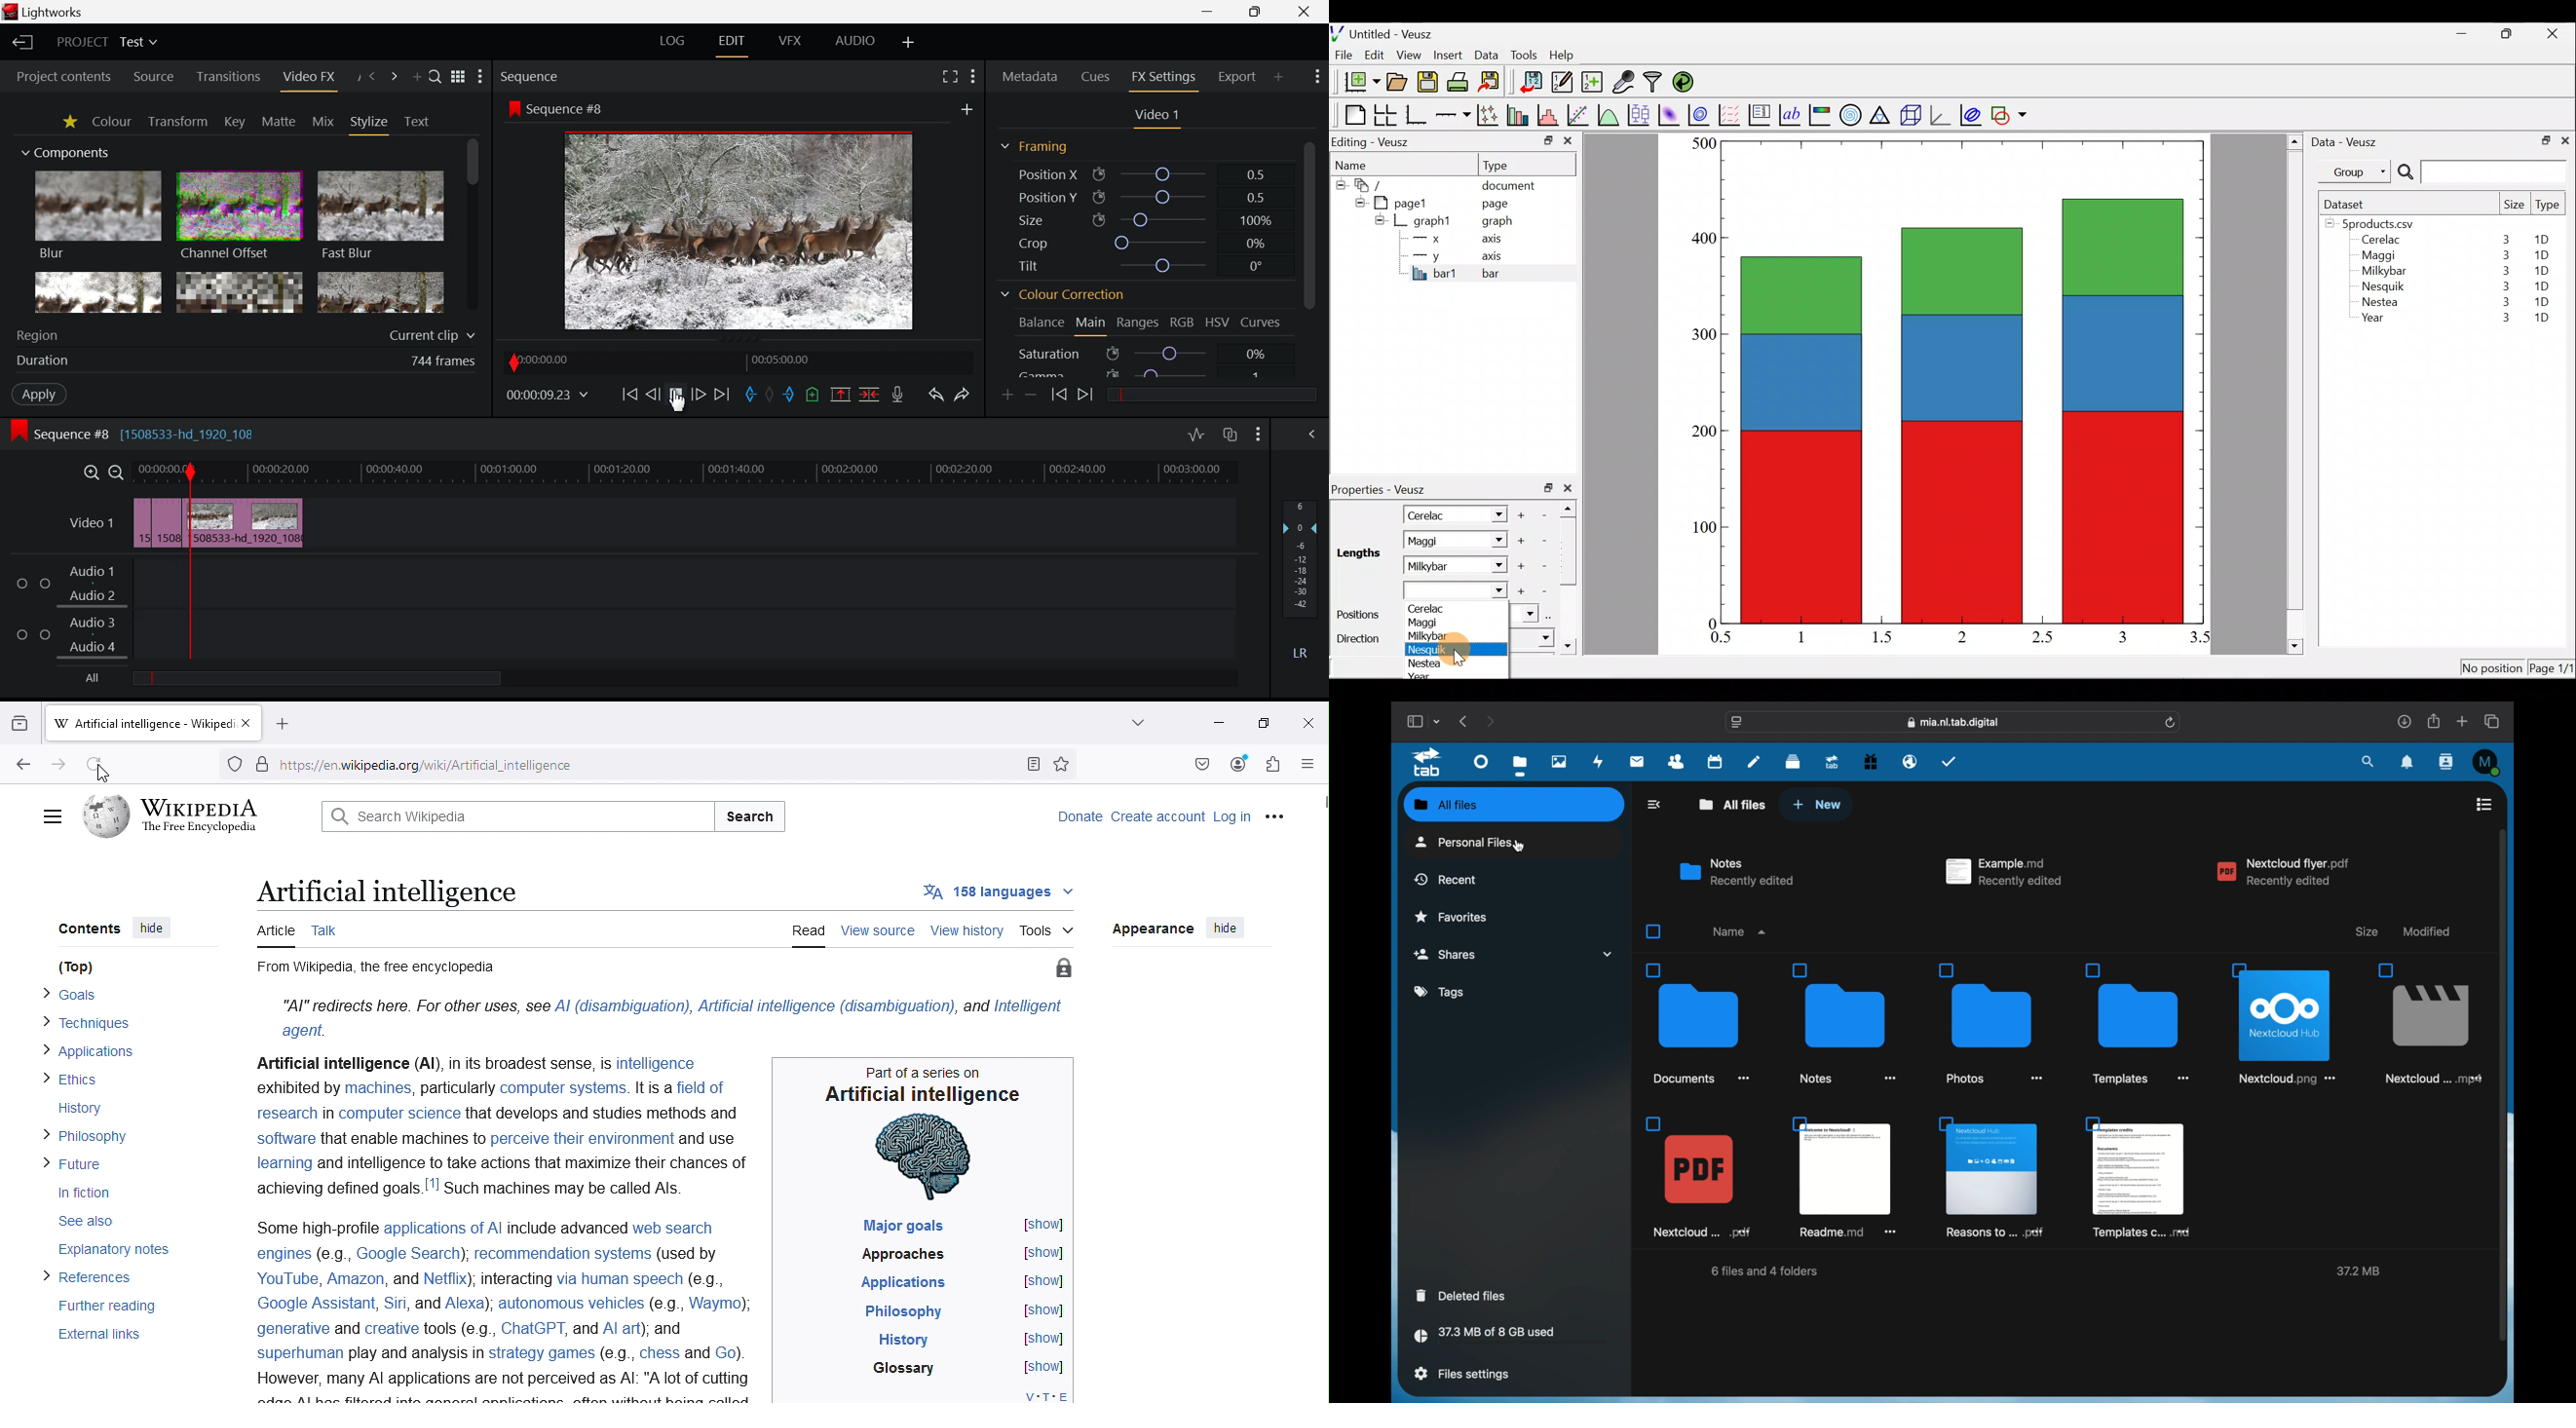  What do you see at coordinates (1598, 763) in the screenshot?
I see `activity` at bounding box center [1598, 763].